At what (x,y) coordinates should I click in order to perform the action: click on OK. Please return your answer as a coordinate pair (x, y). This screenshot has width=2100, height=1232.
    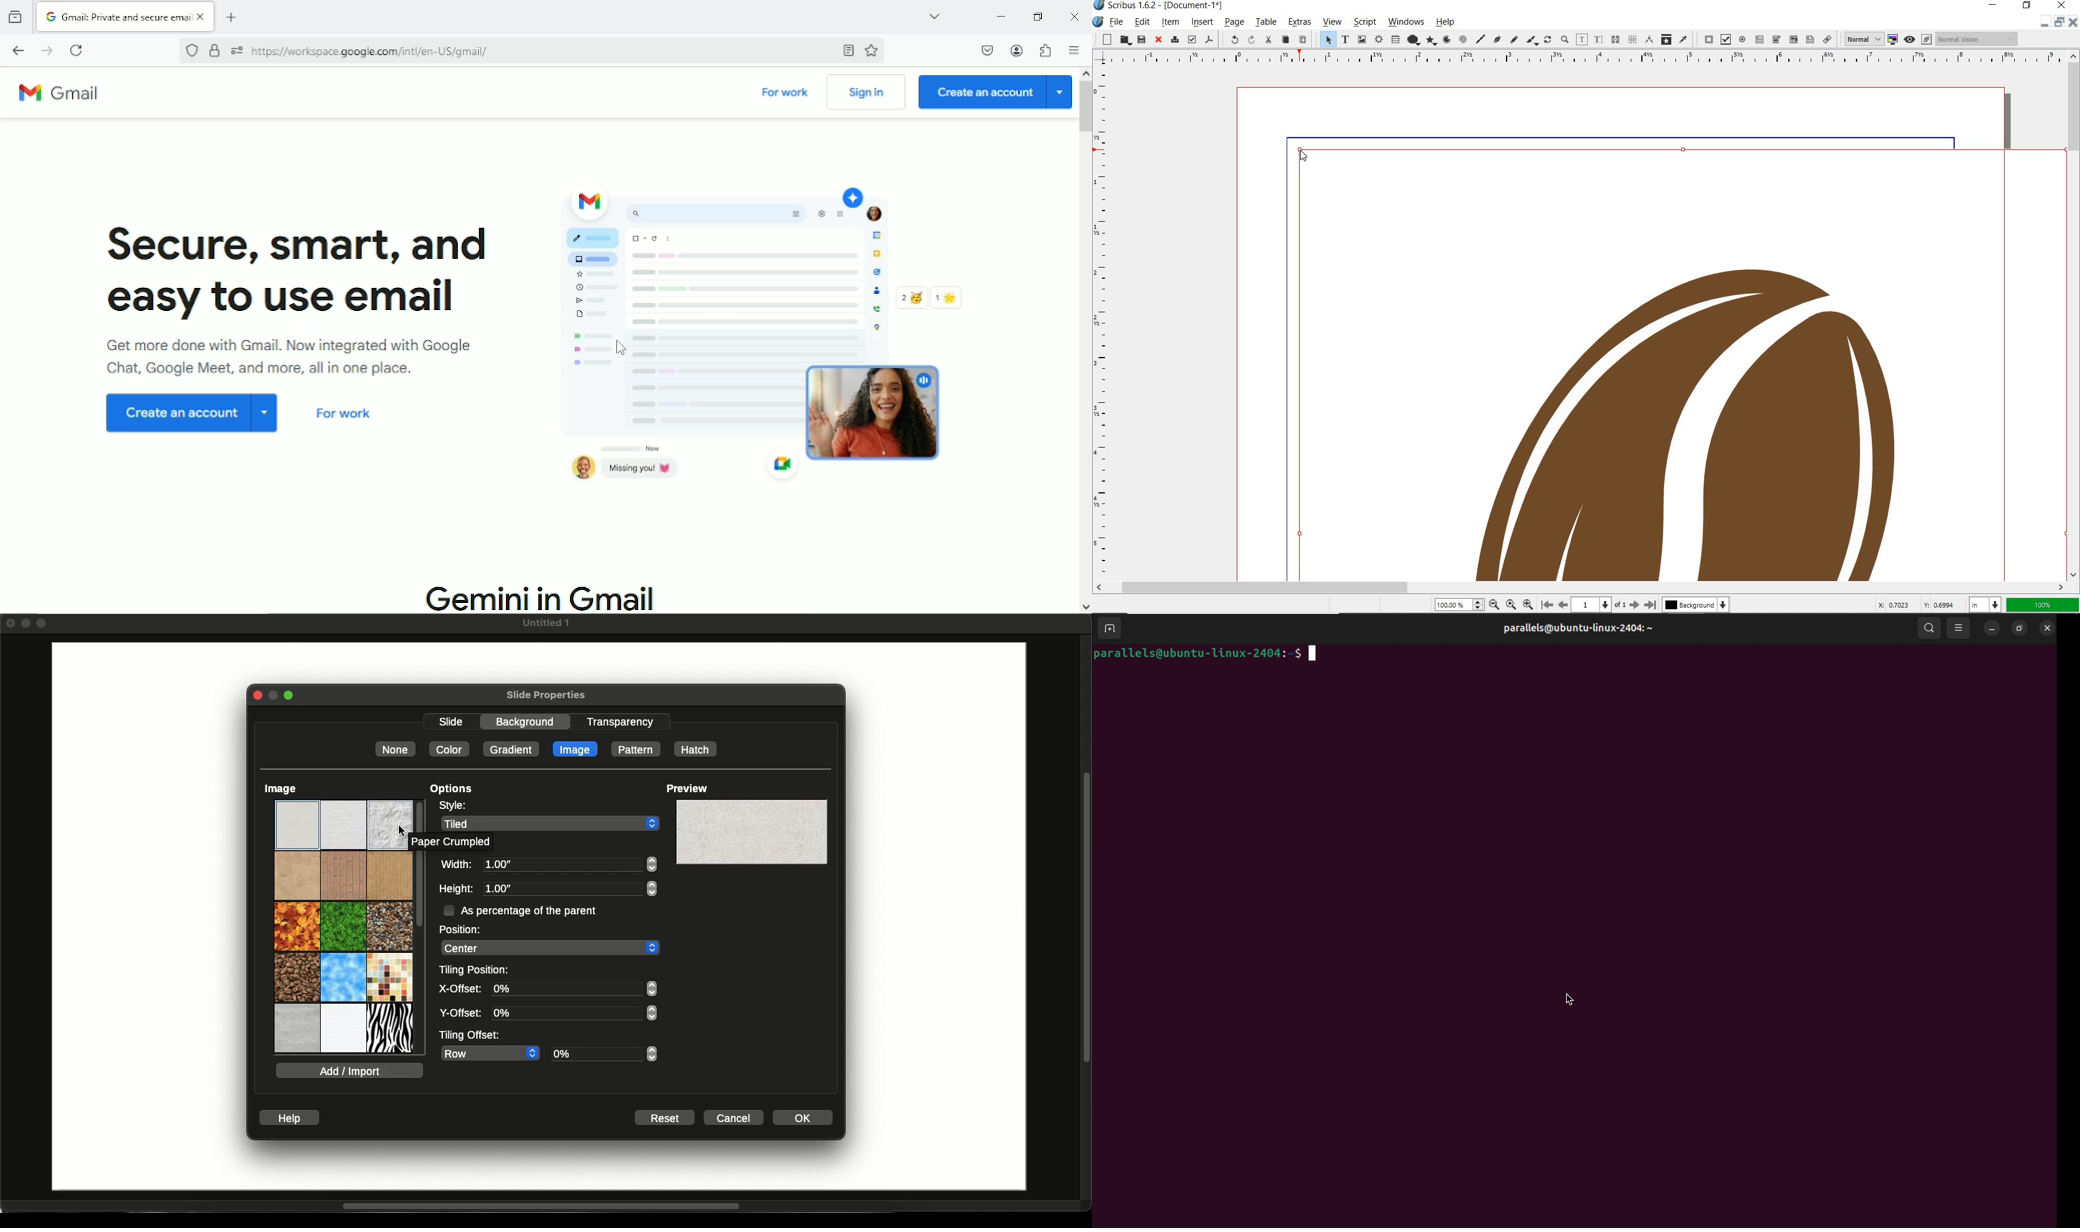
    Looking at the image, I should click on (804, 1117).